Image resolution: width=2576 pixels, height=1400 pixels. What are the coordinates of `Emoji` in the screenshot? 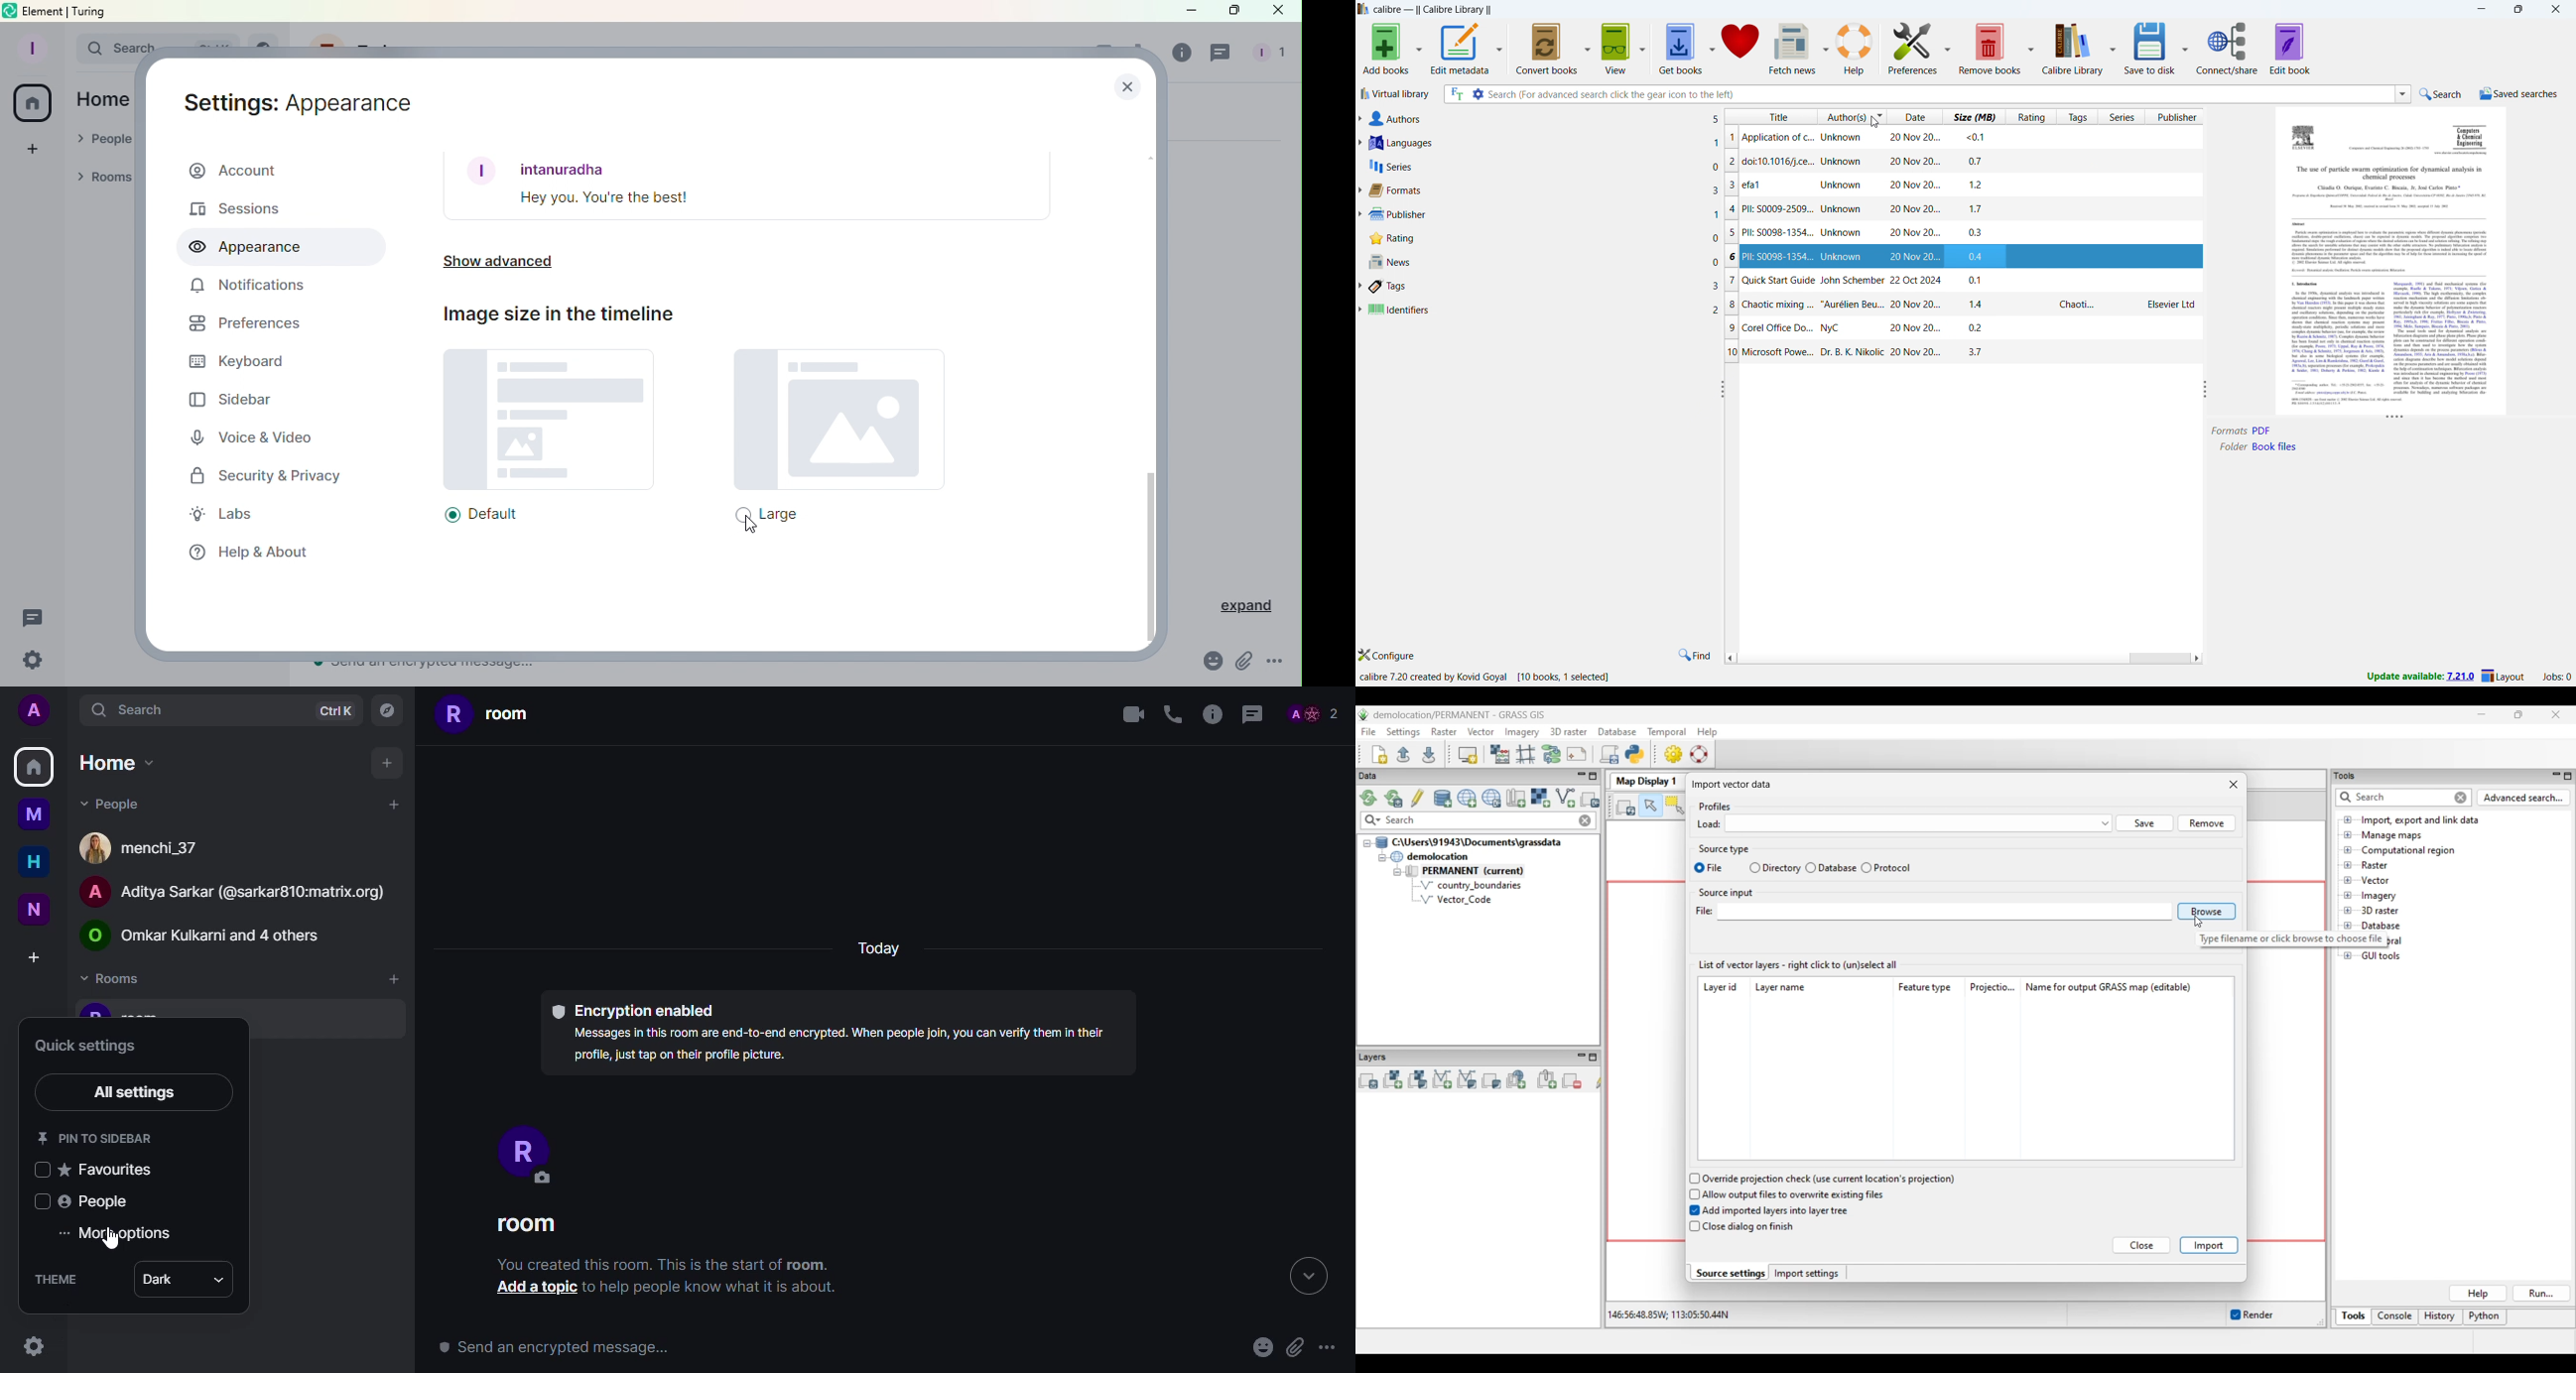 It's located at (1210, 664).